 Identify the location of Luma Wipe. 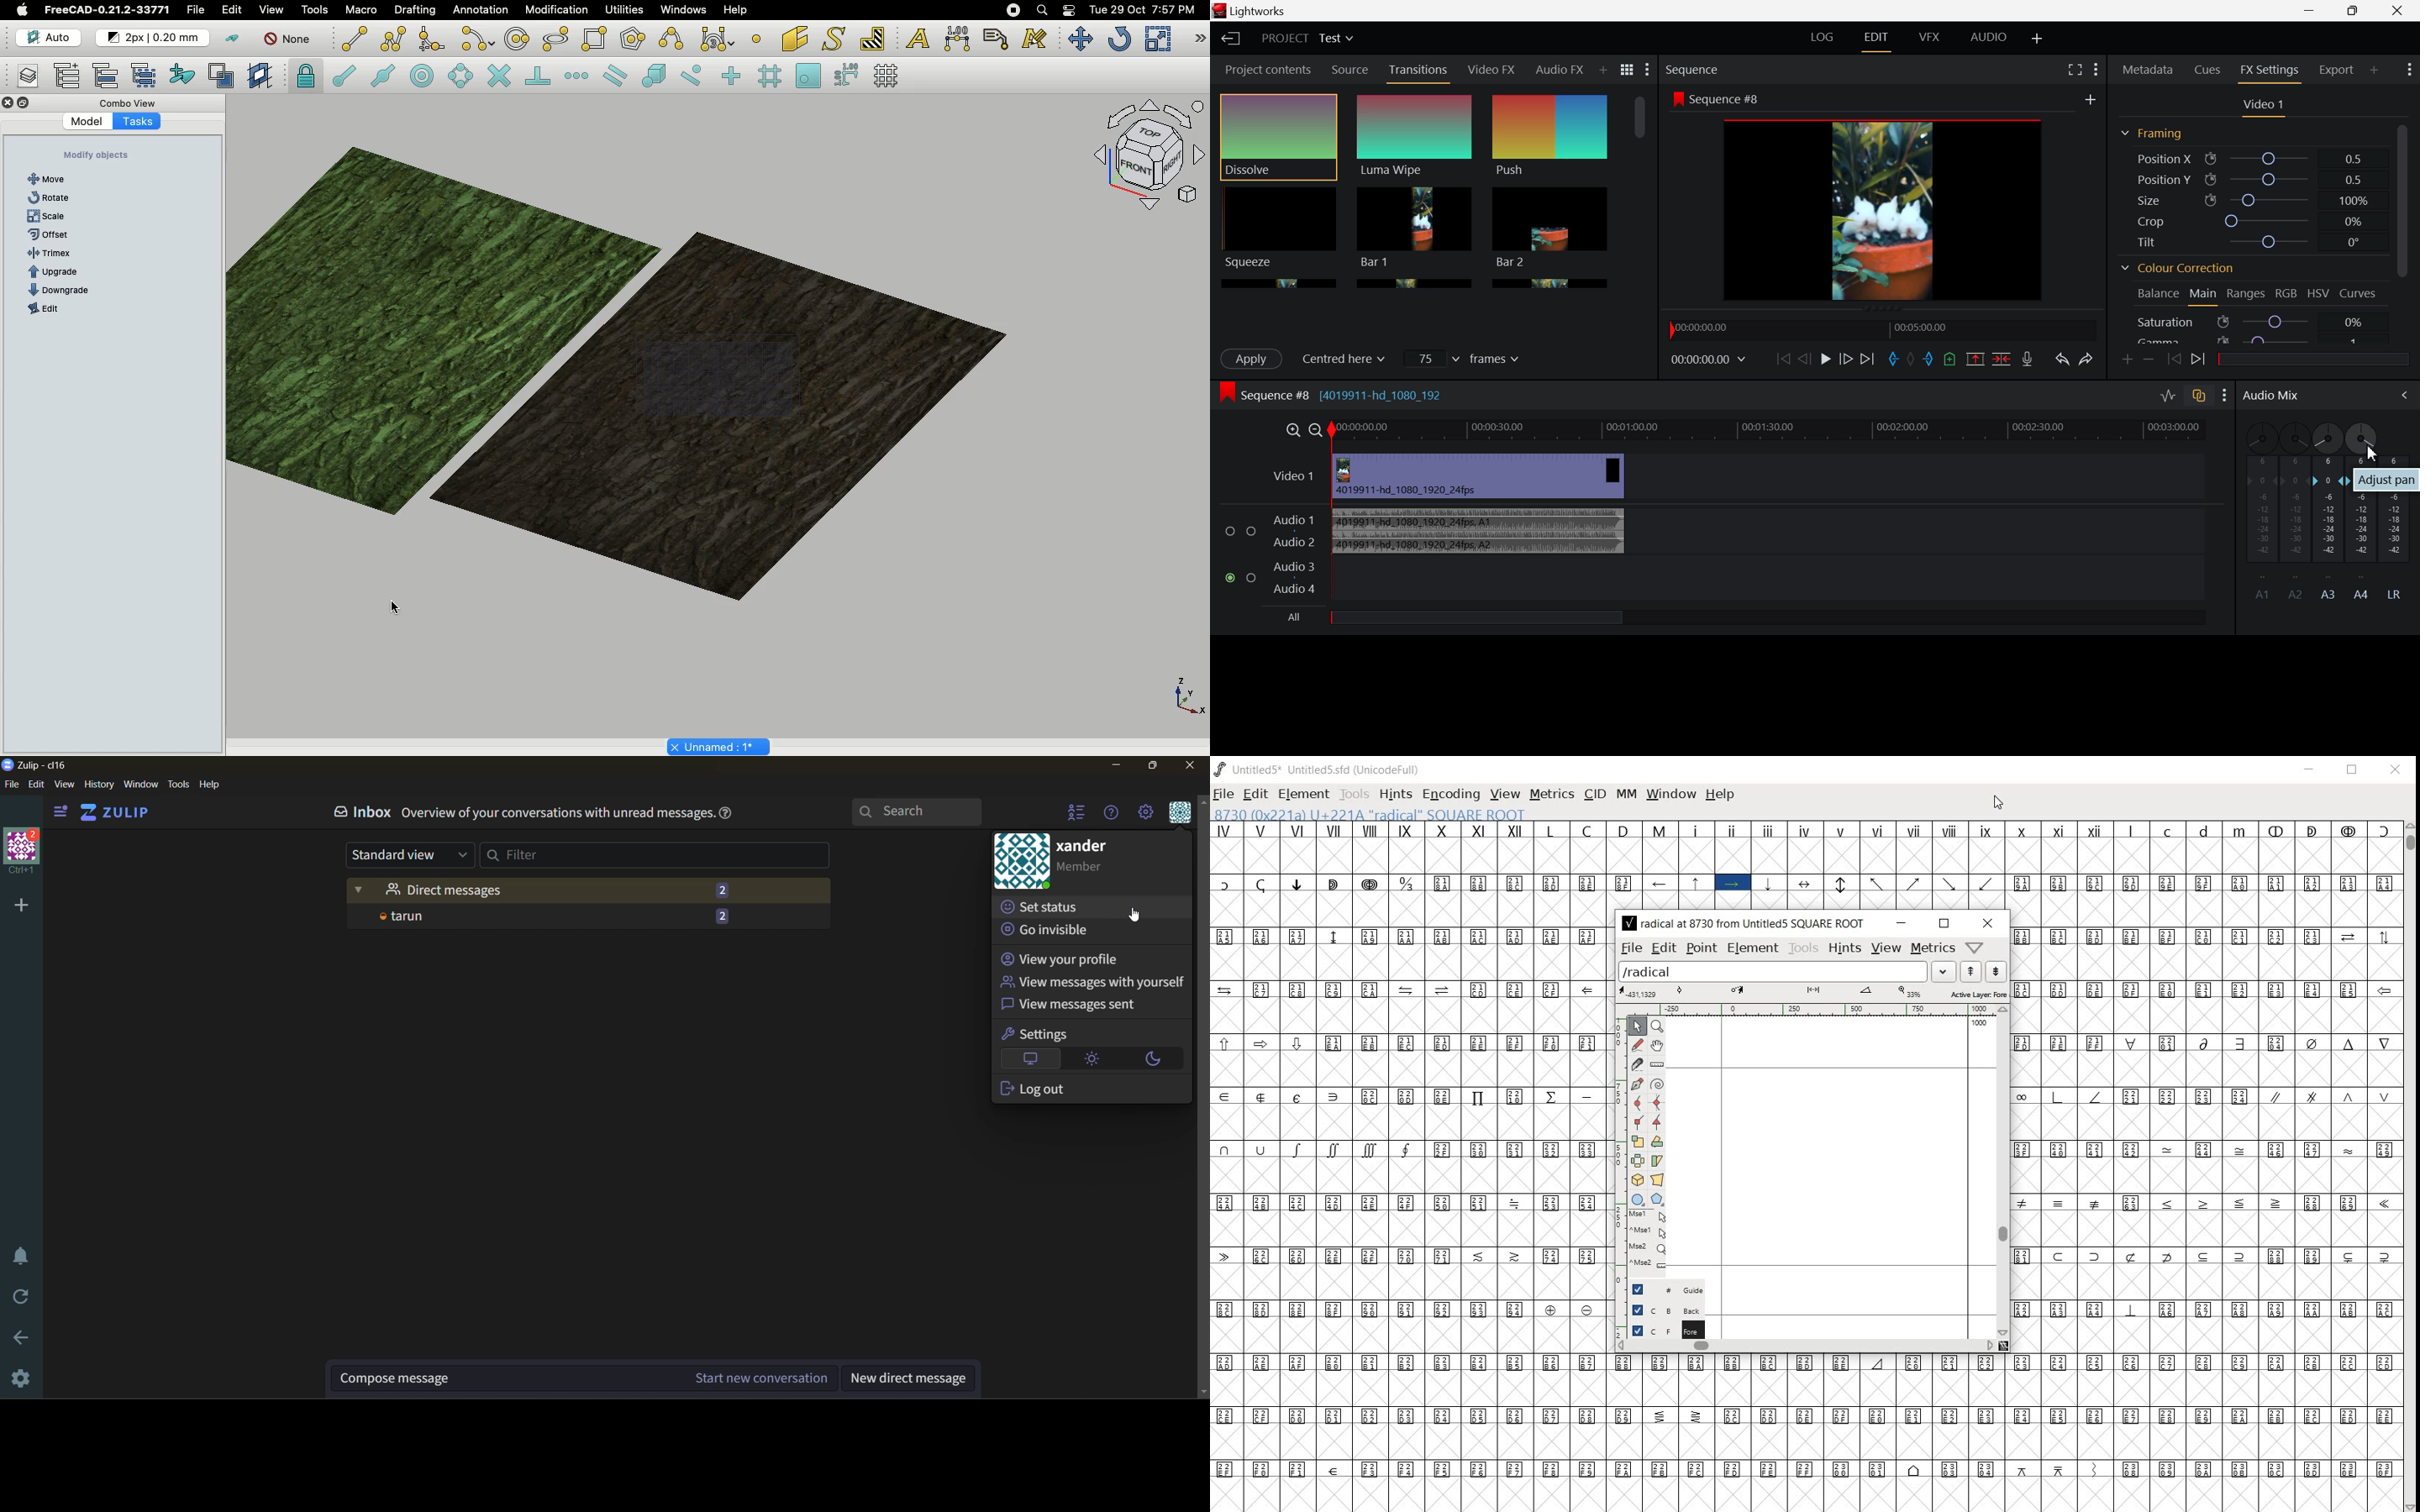
(1415, 137).